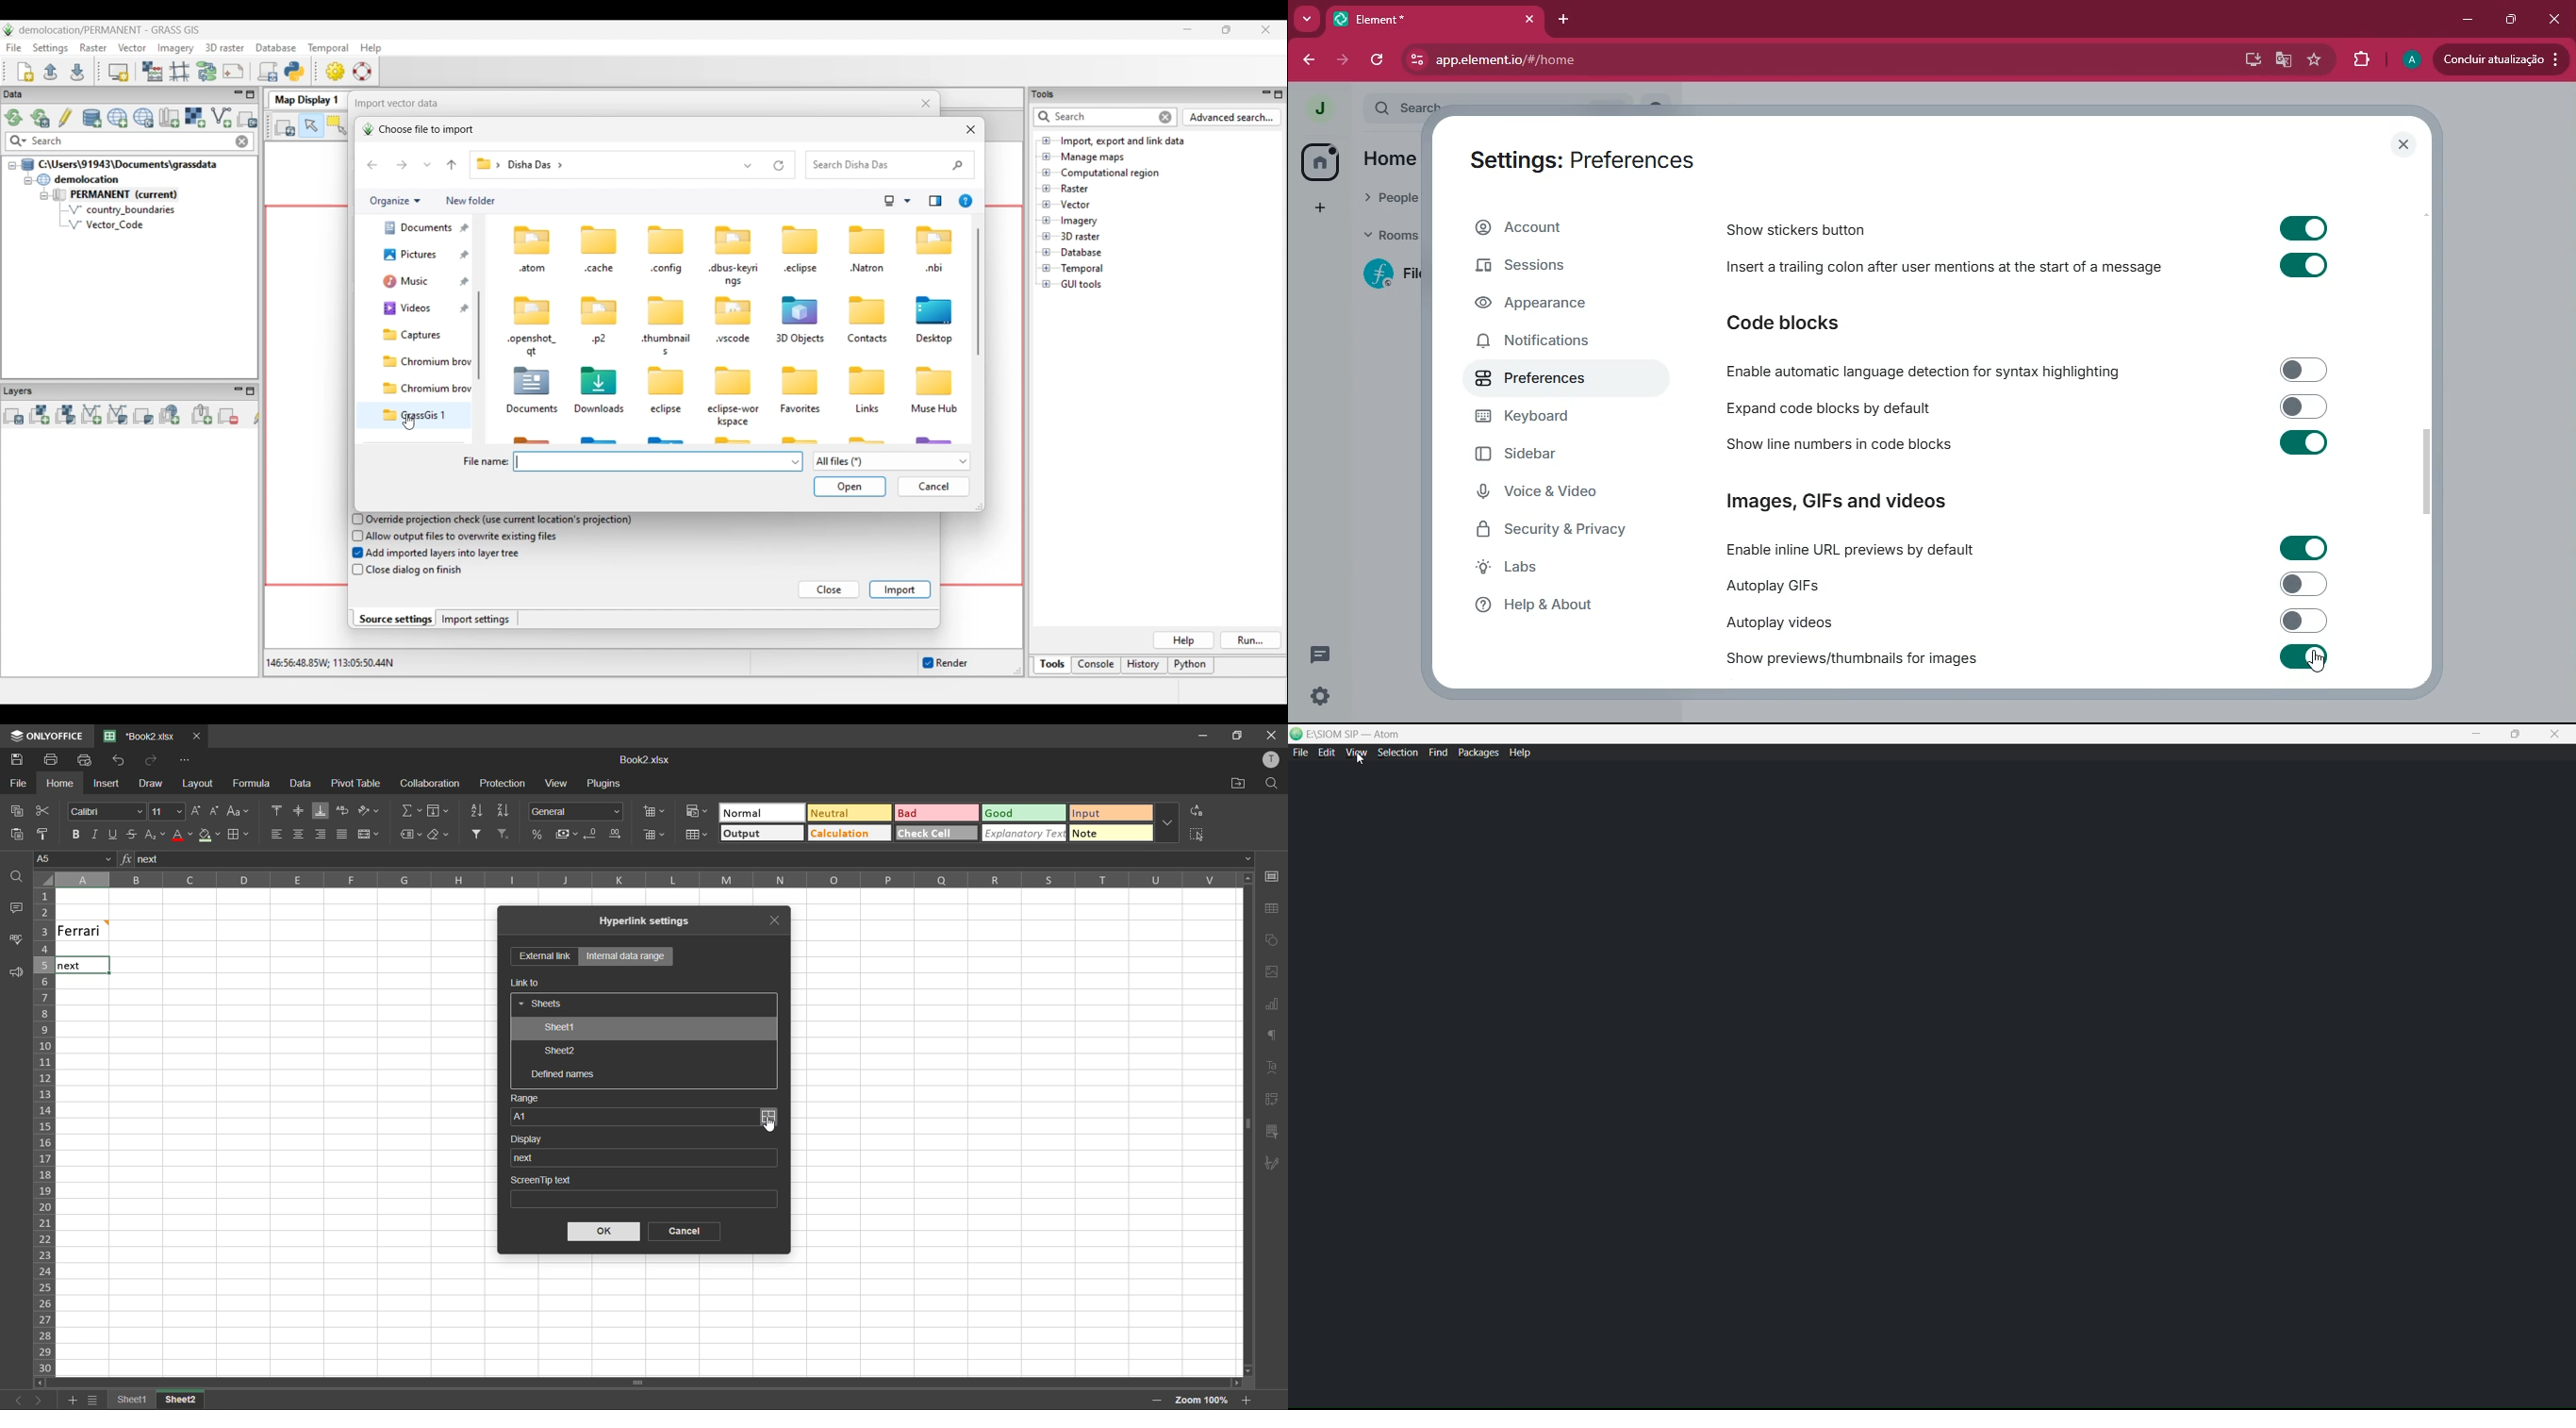 This screenshot has width=2576, height=1428. What do you see at coordinates (537, 836) in the screenshot?
I see `percent` at bounding box center [537, 836].